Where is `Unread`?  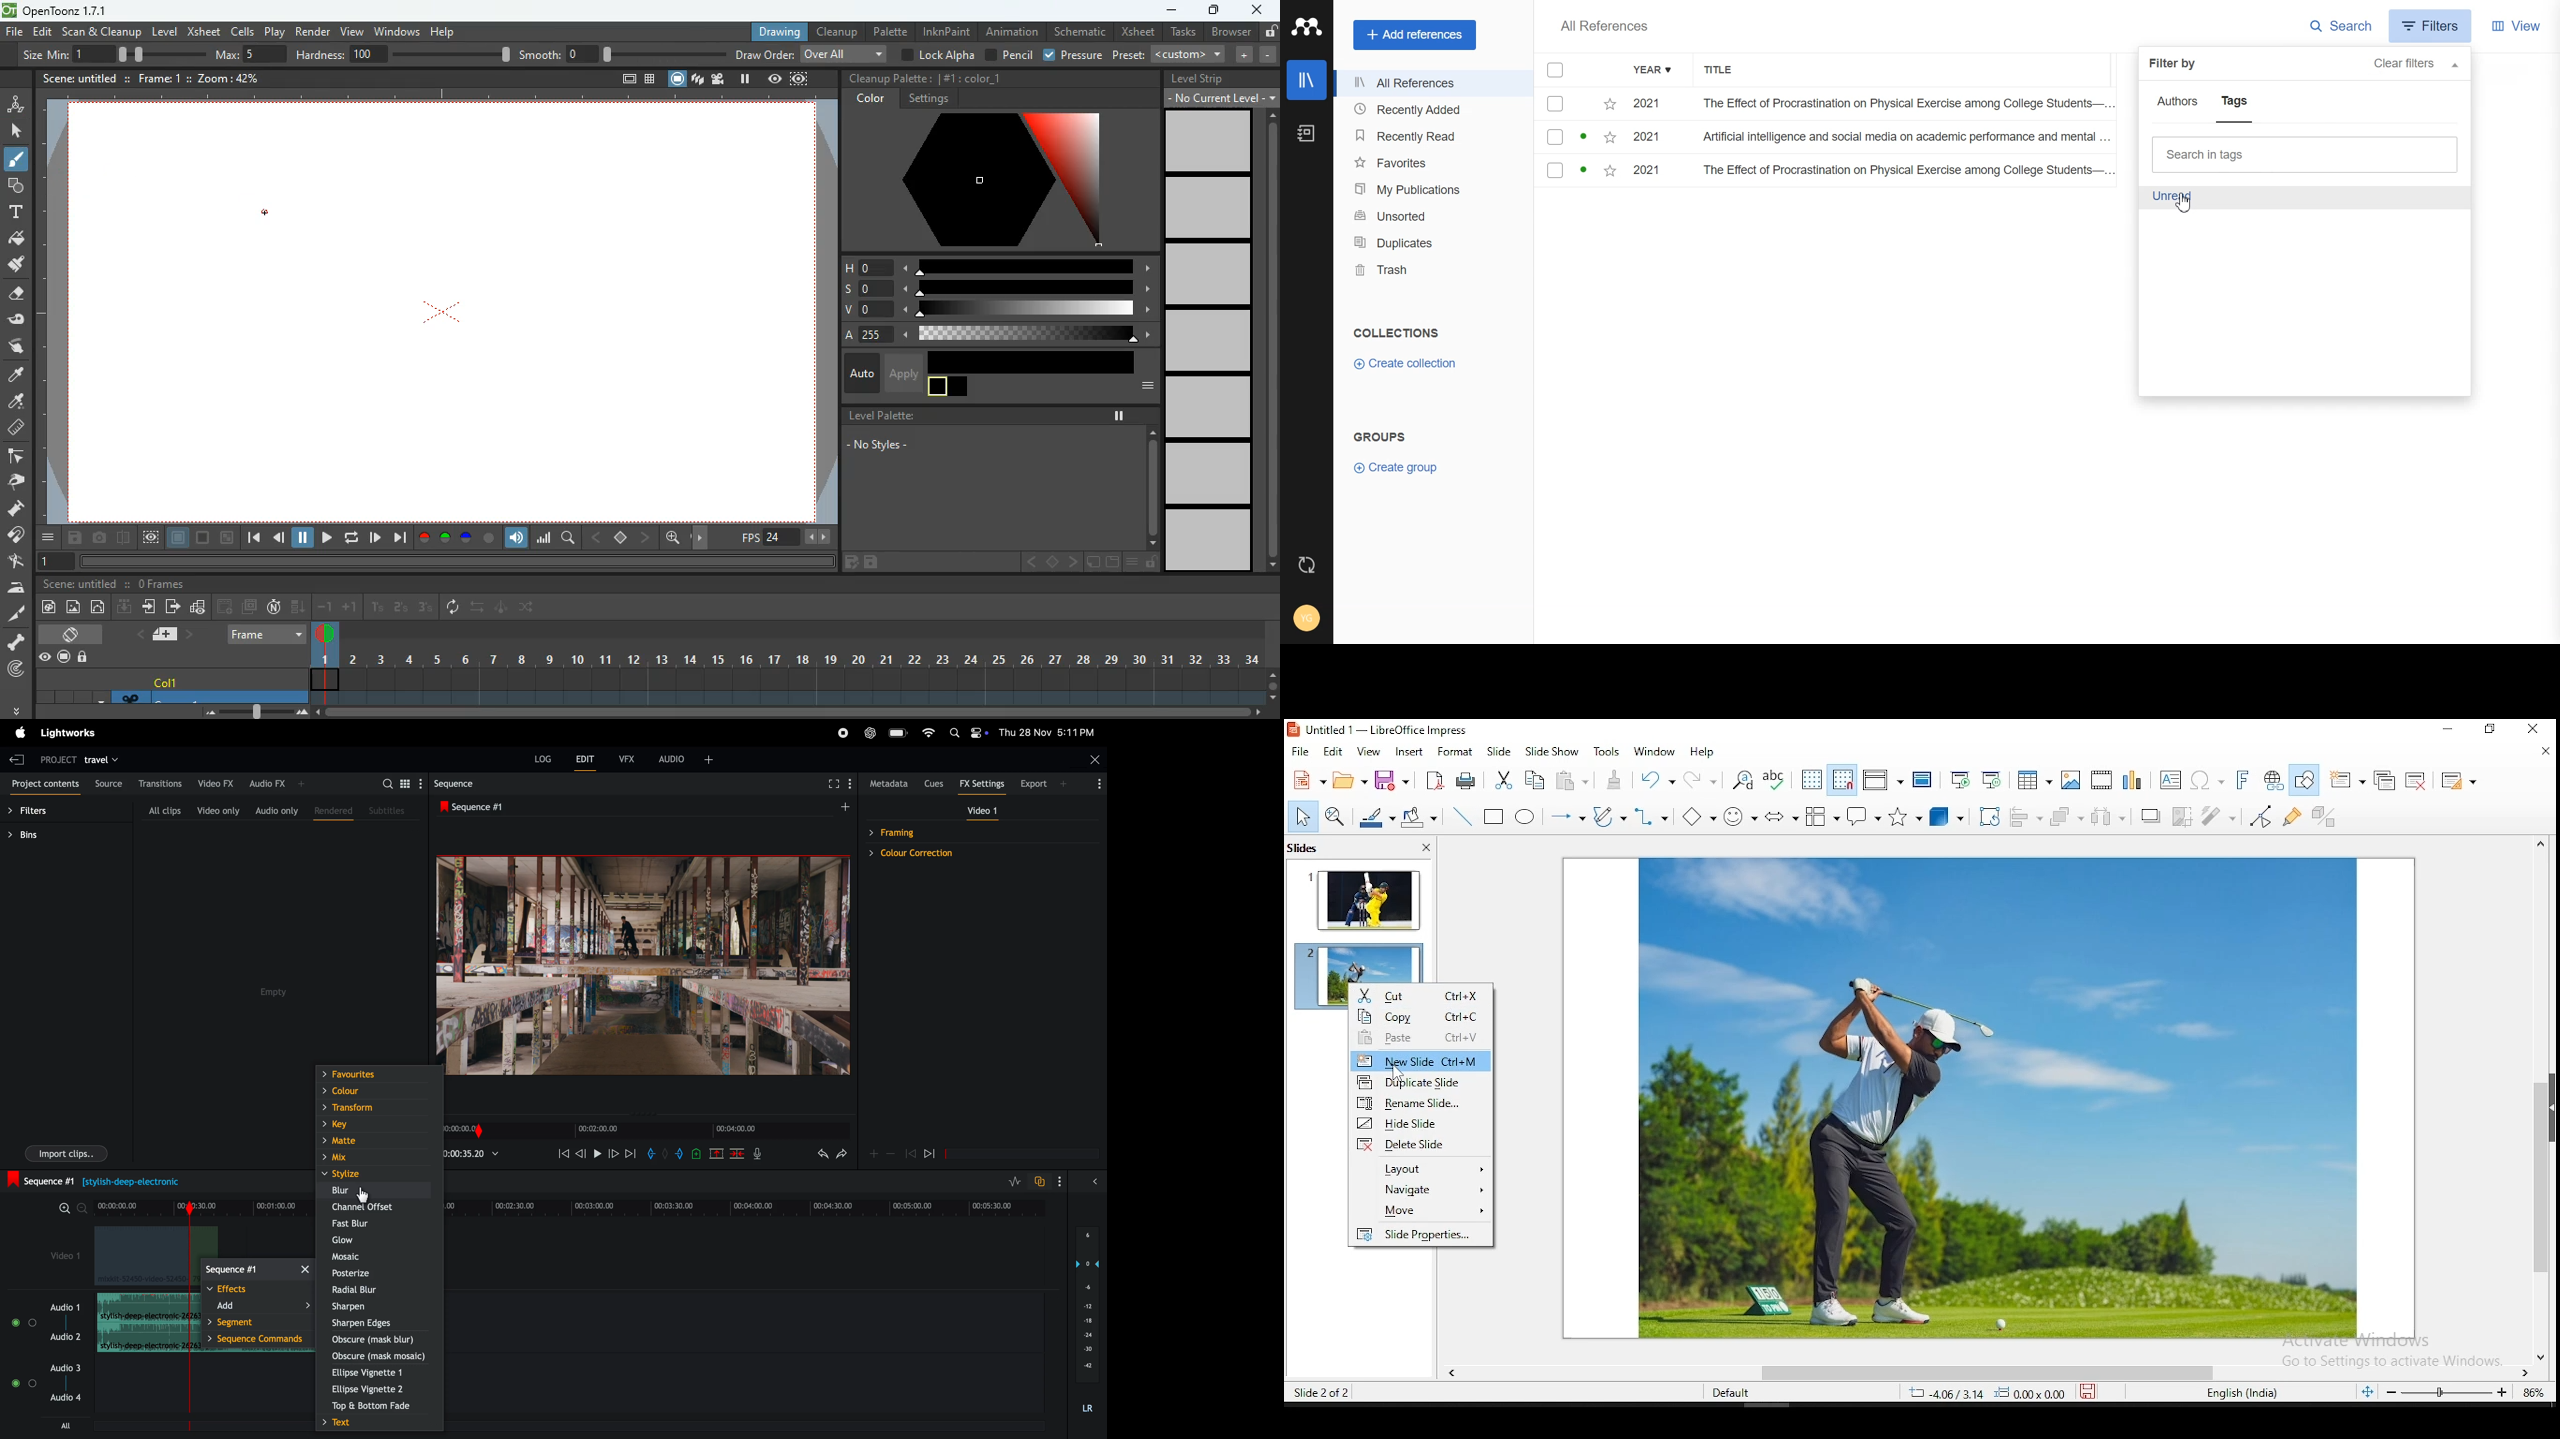
Unread is located at coordinates (2173, 197).